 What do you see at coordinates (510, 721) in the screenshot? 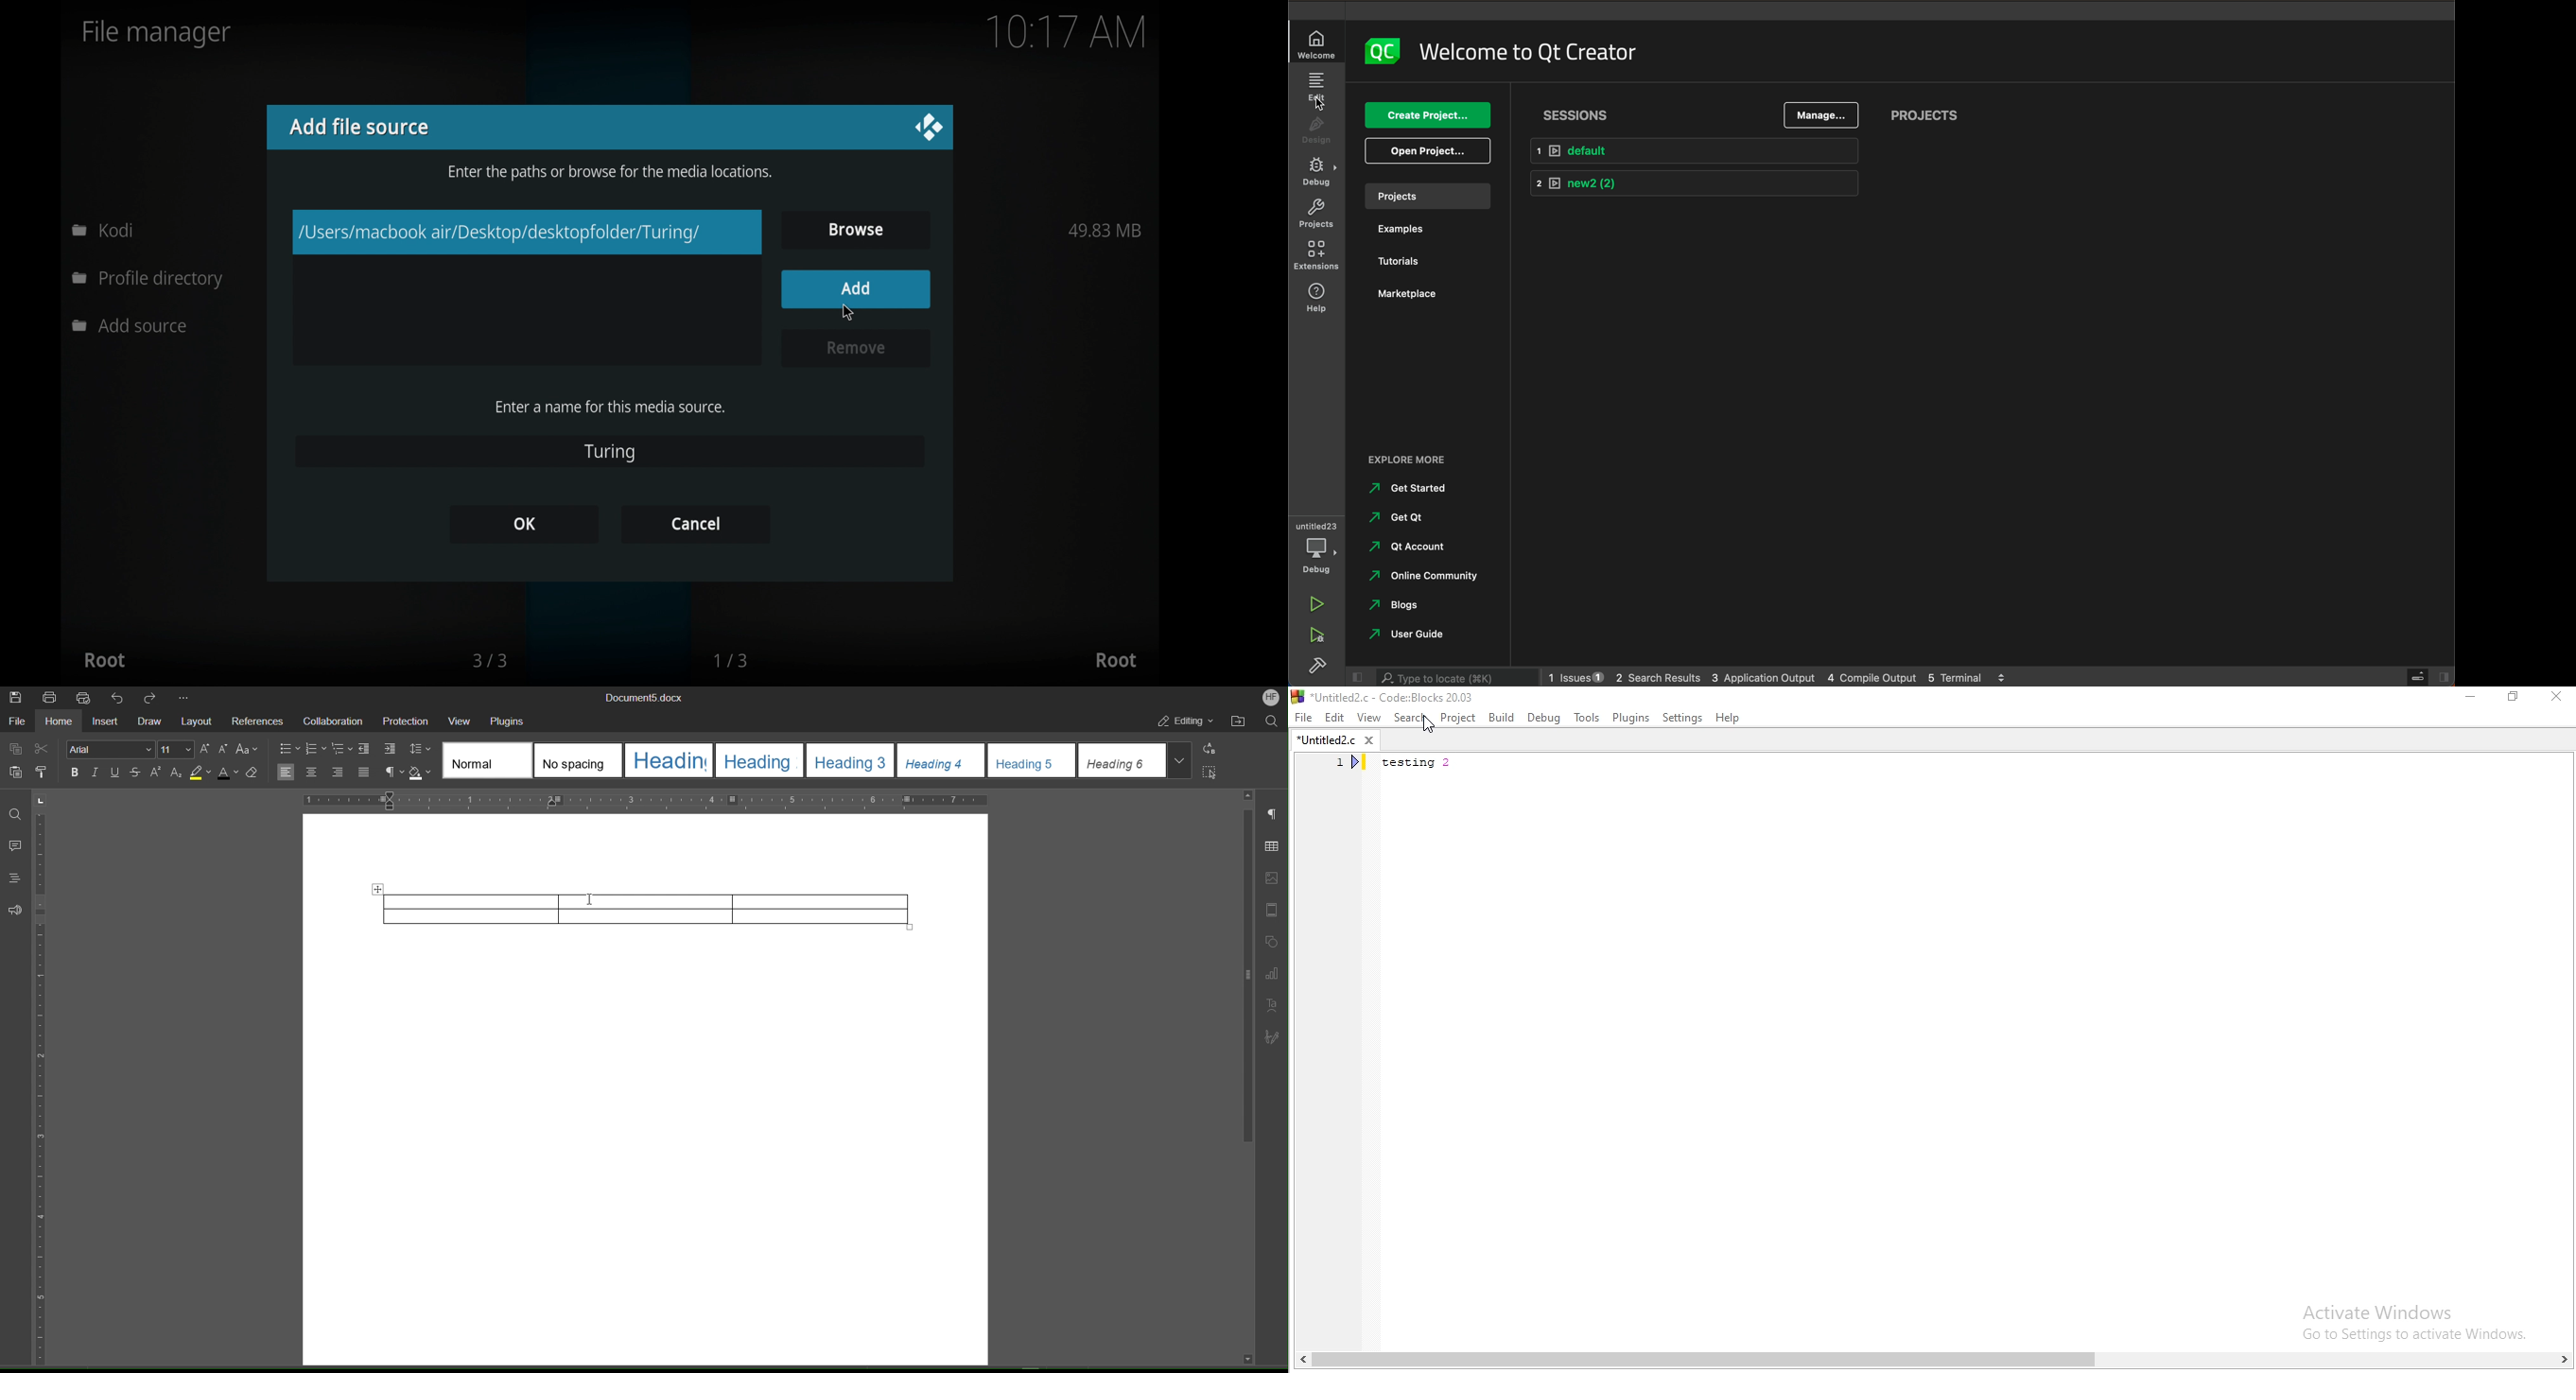
I see `Plugins` at bounding box center [510, 721].